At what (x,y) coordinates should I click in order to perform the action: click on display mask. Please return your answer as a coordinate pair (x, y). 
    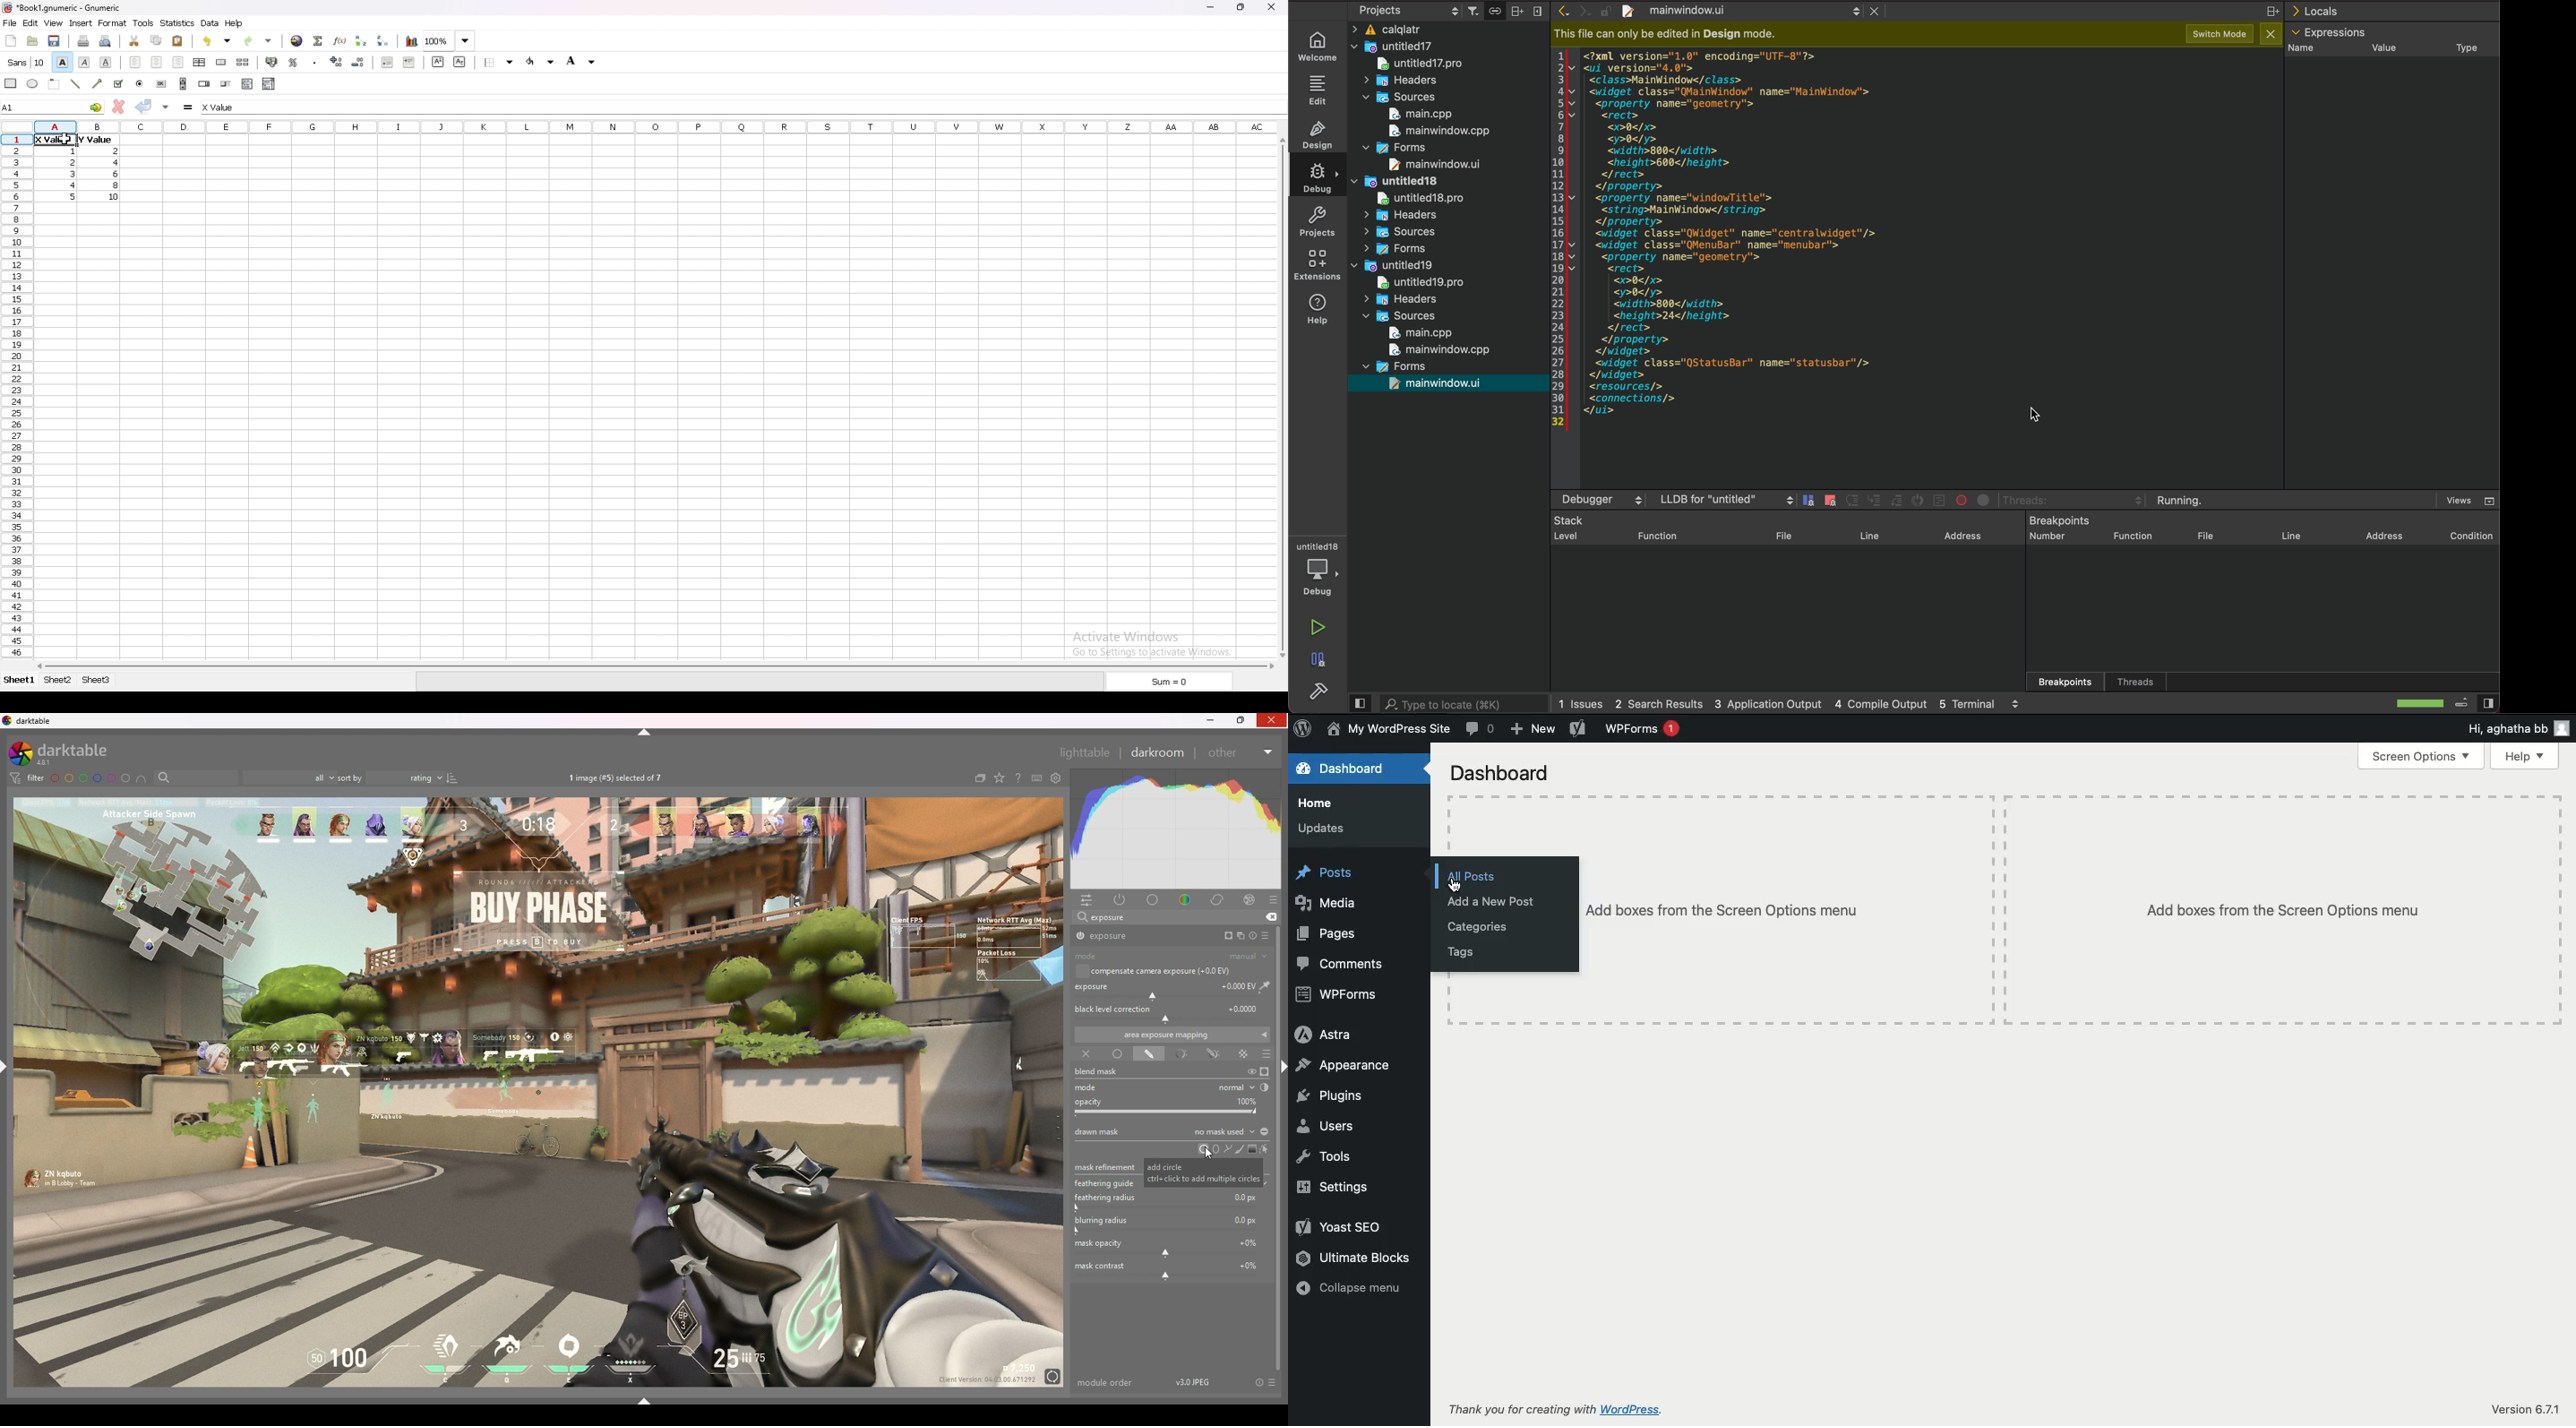
    Looking at the image, I should click on (1265, 1073).